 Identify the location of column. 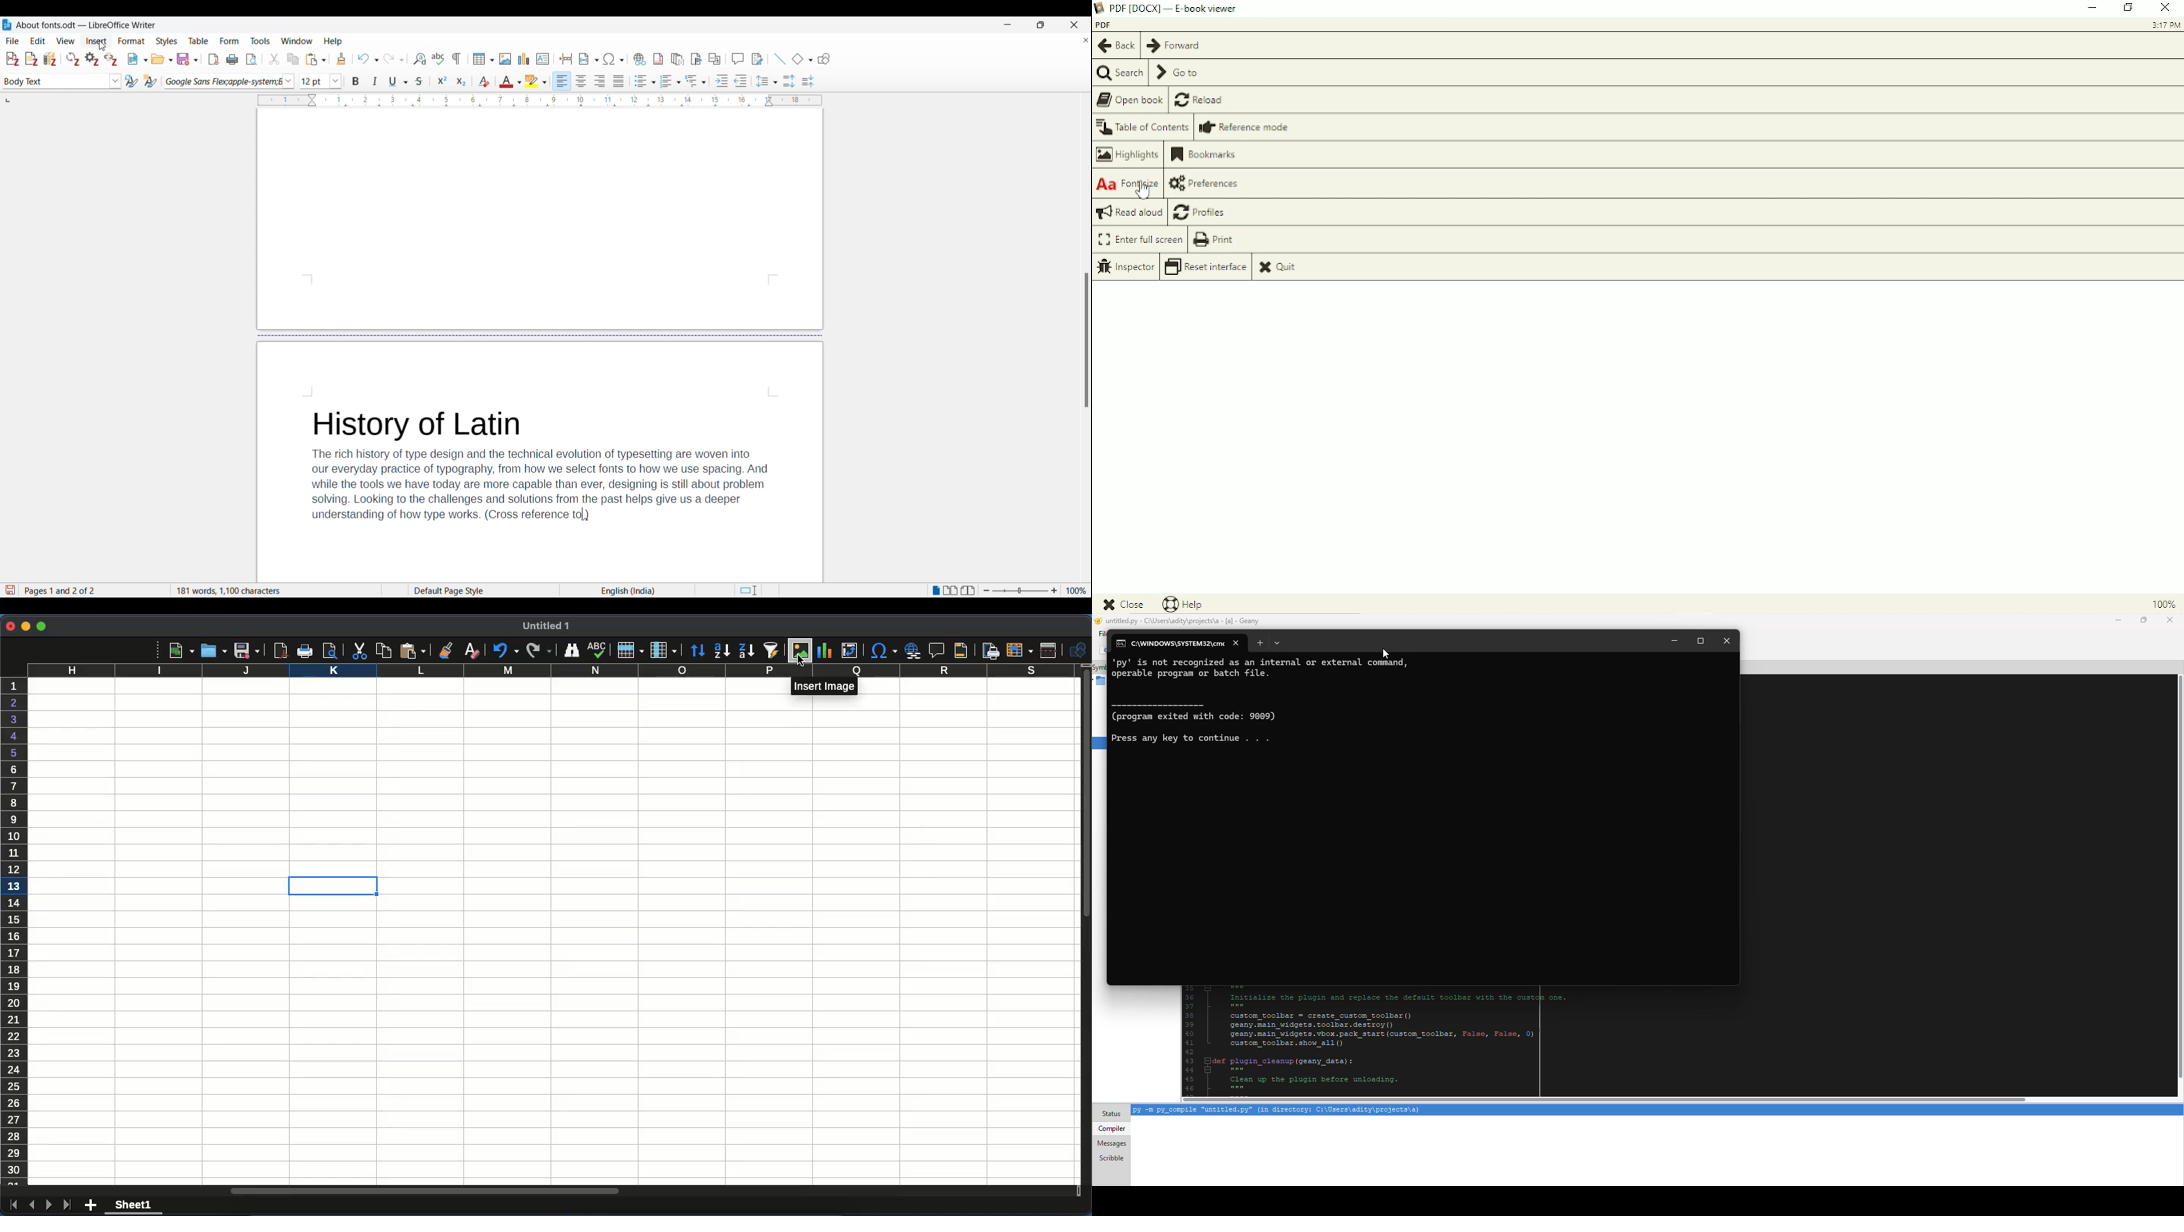
(550, 672).